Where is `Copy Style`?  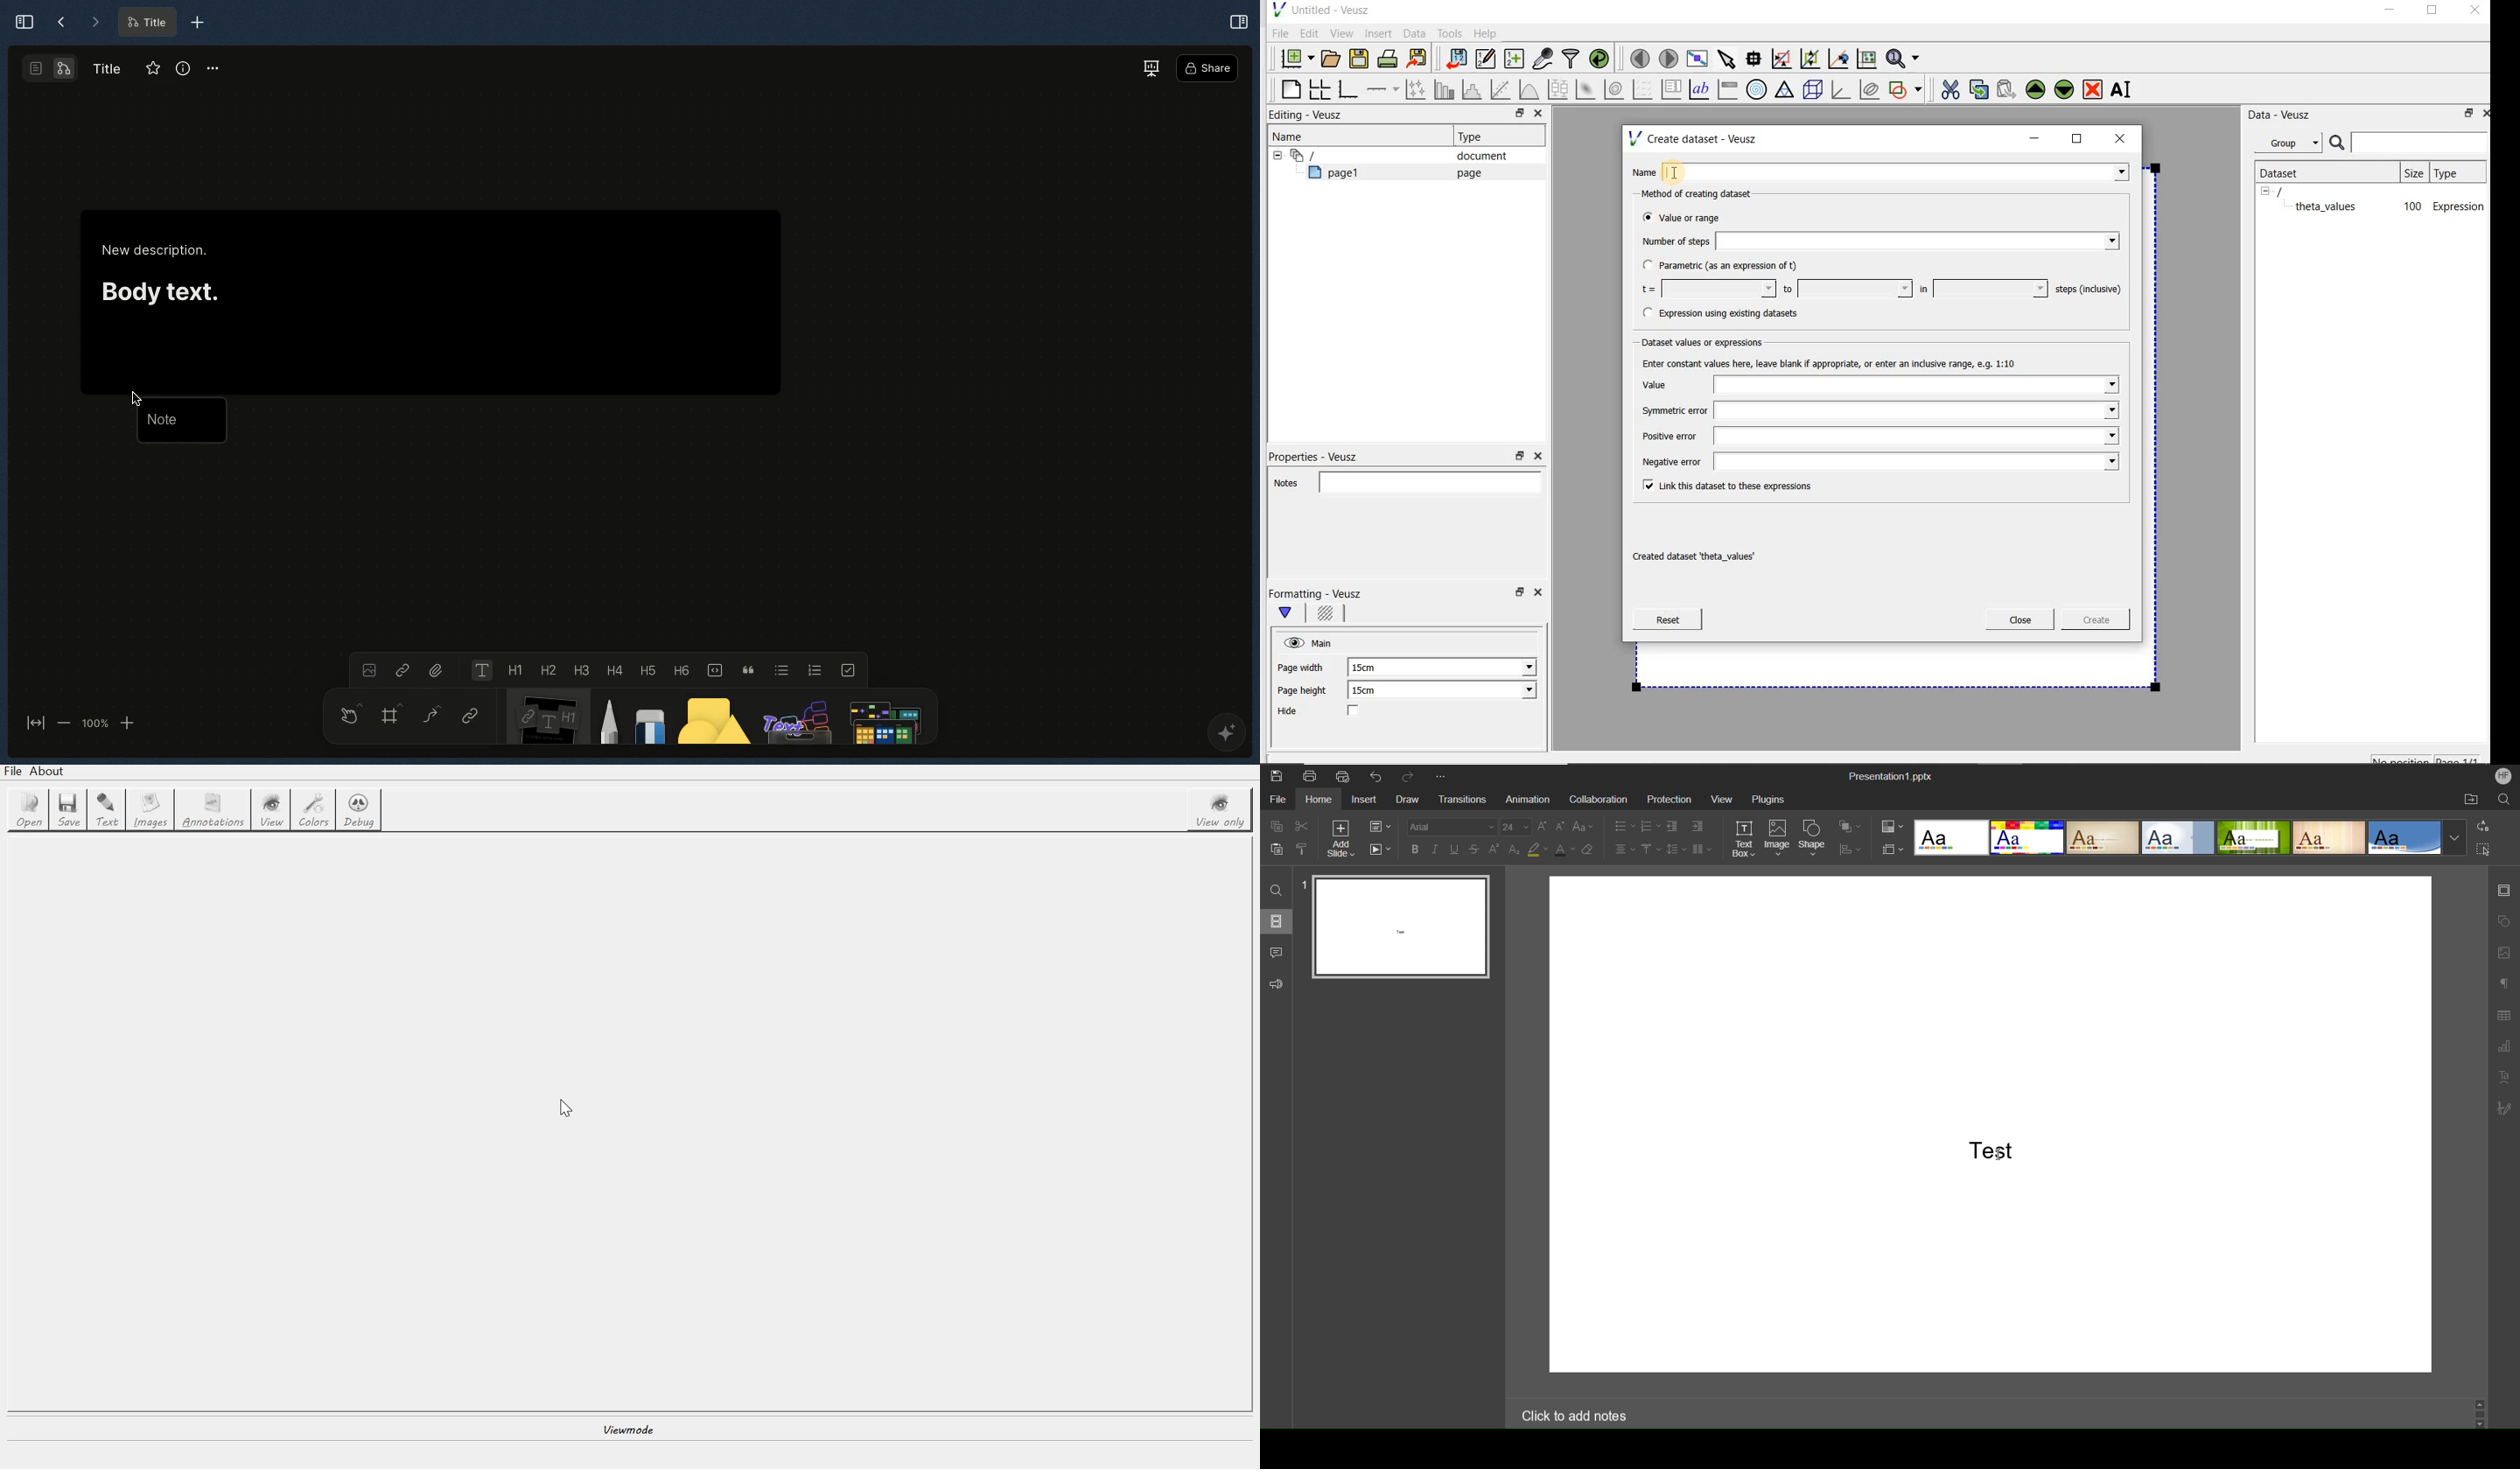 Copy Style is located at coordinates (1303, 849).